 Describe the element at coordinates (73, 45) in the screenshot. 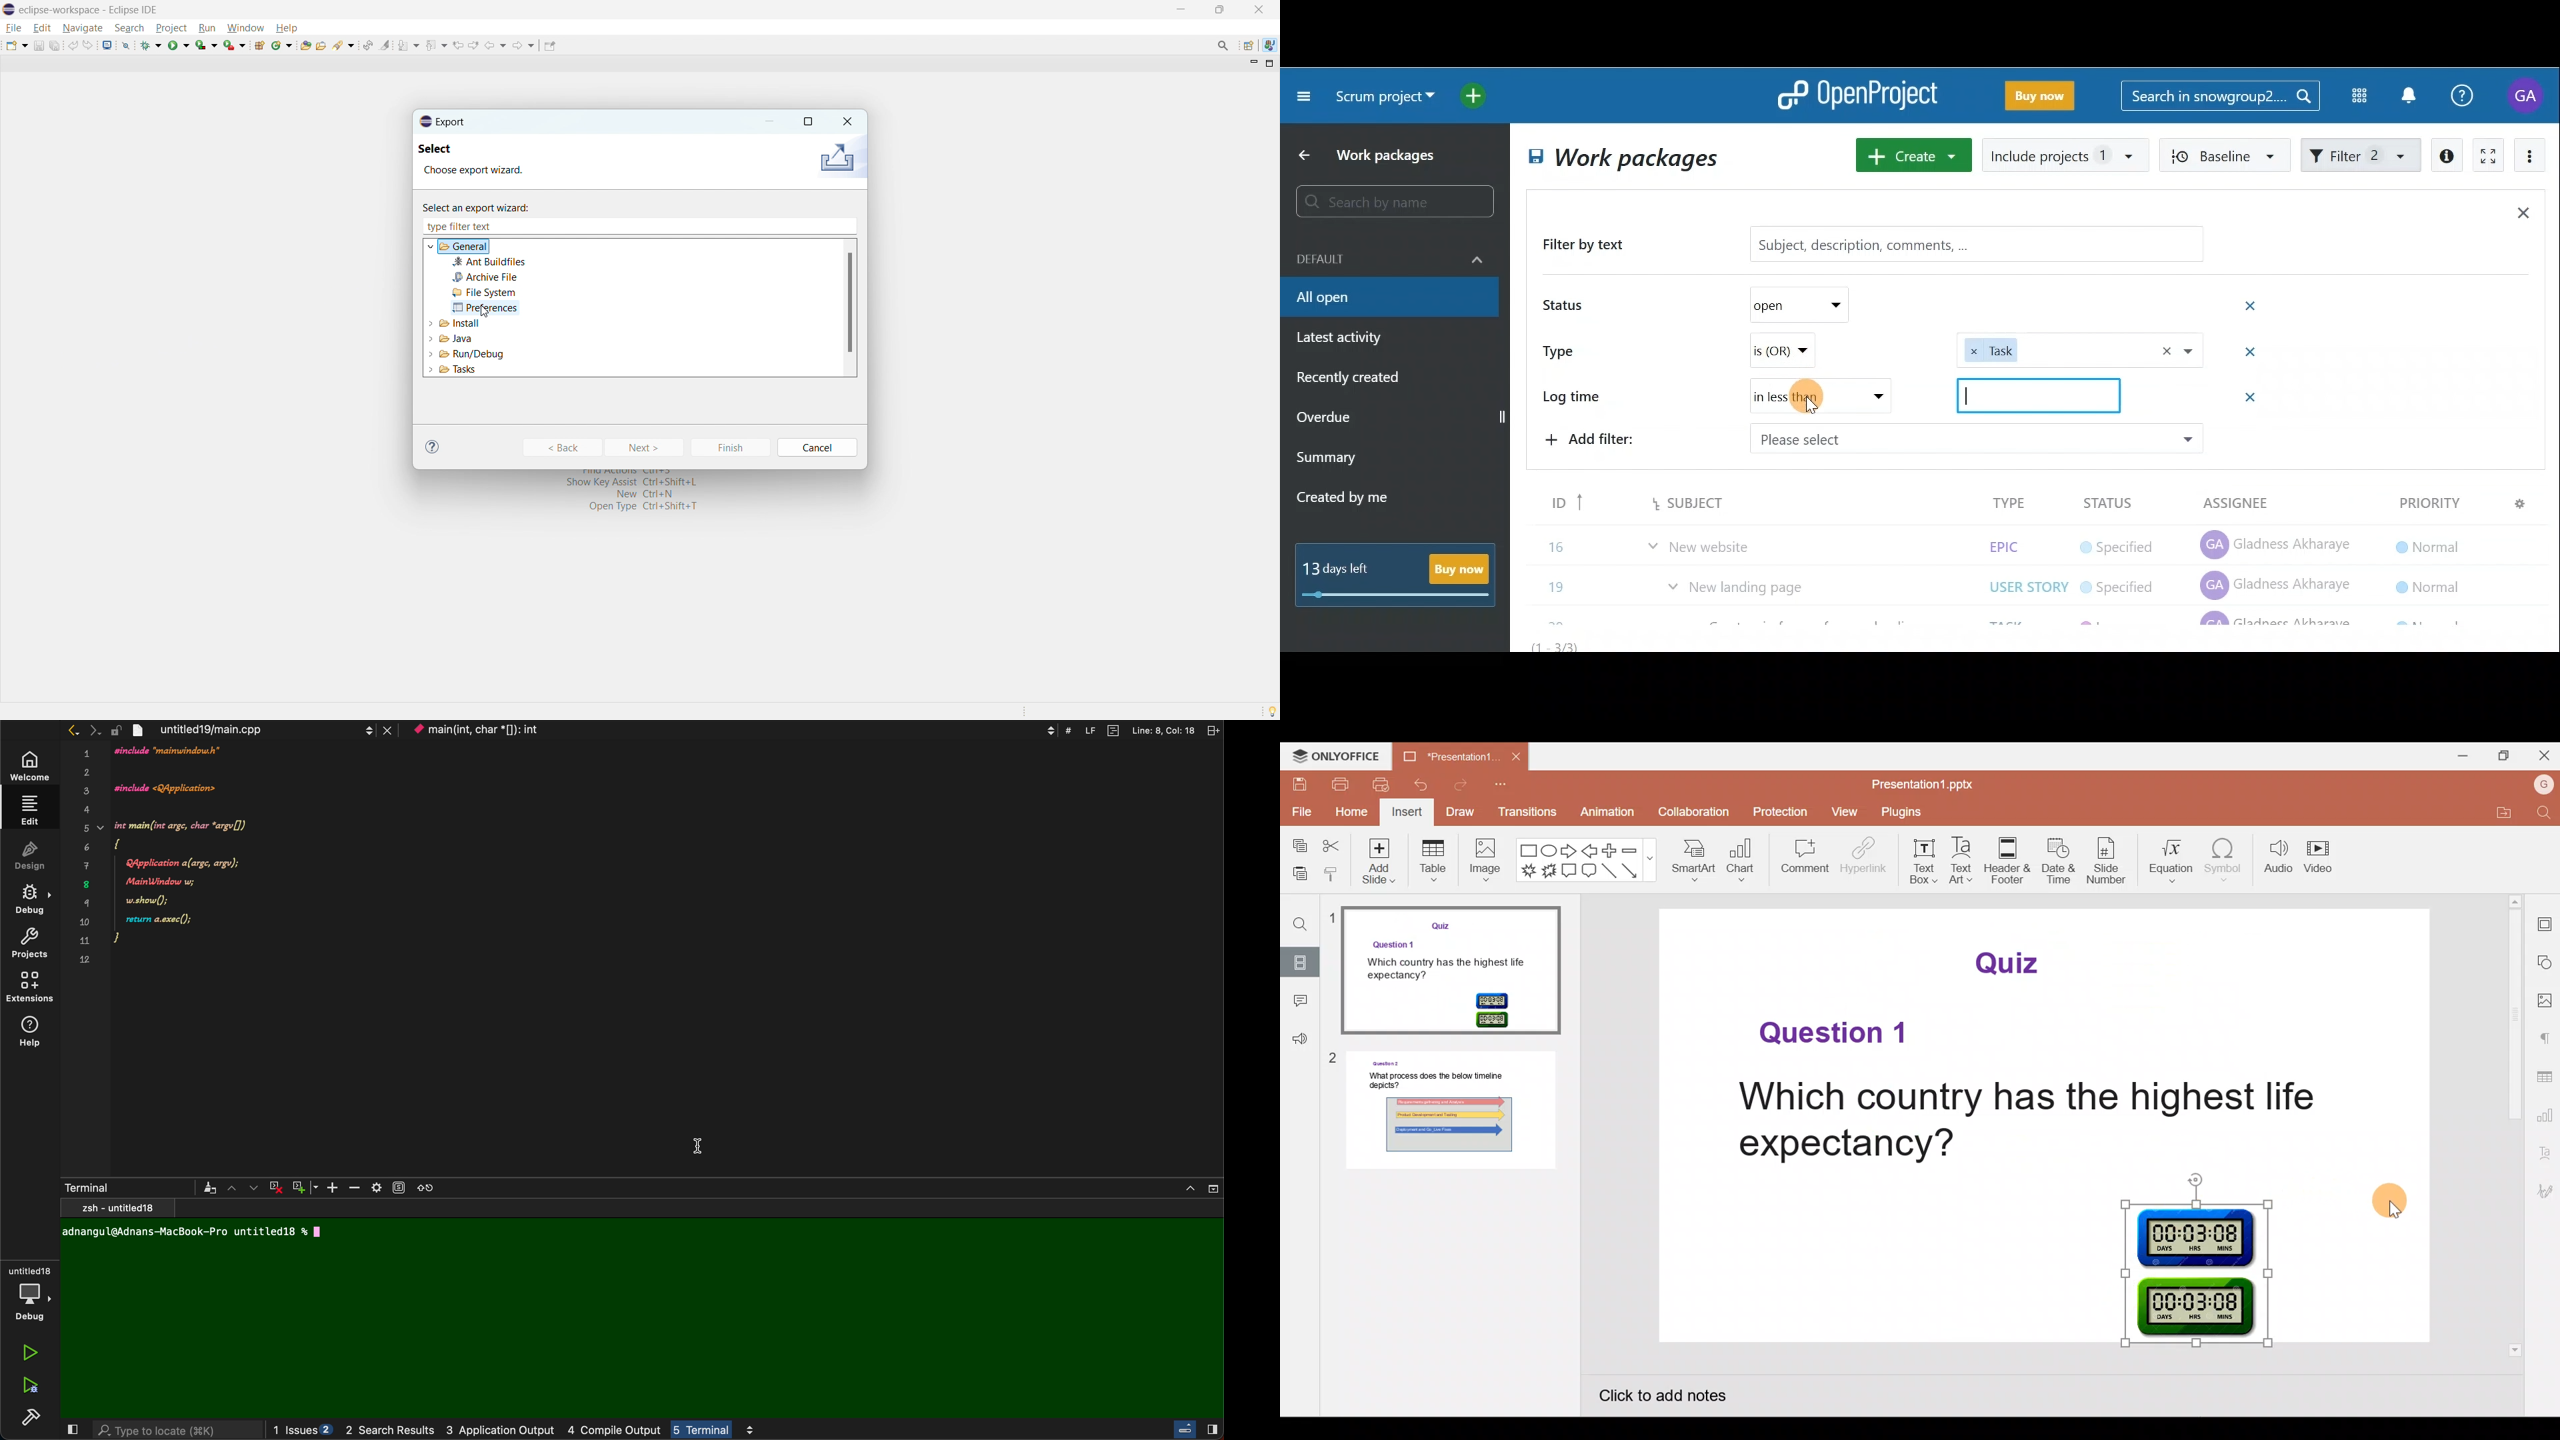

I see `undo` at that location.